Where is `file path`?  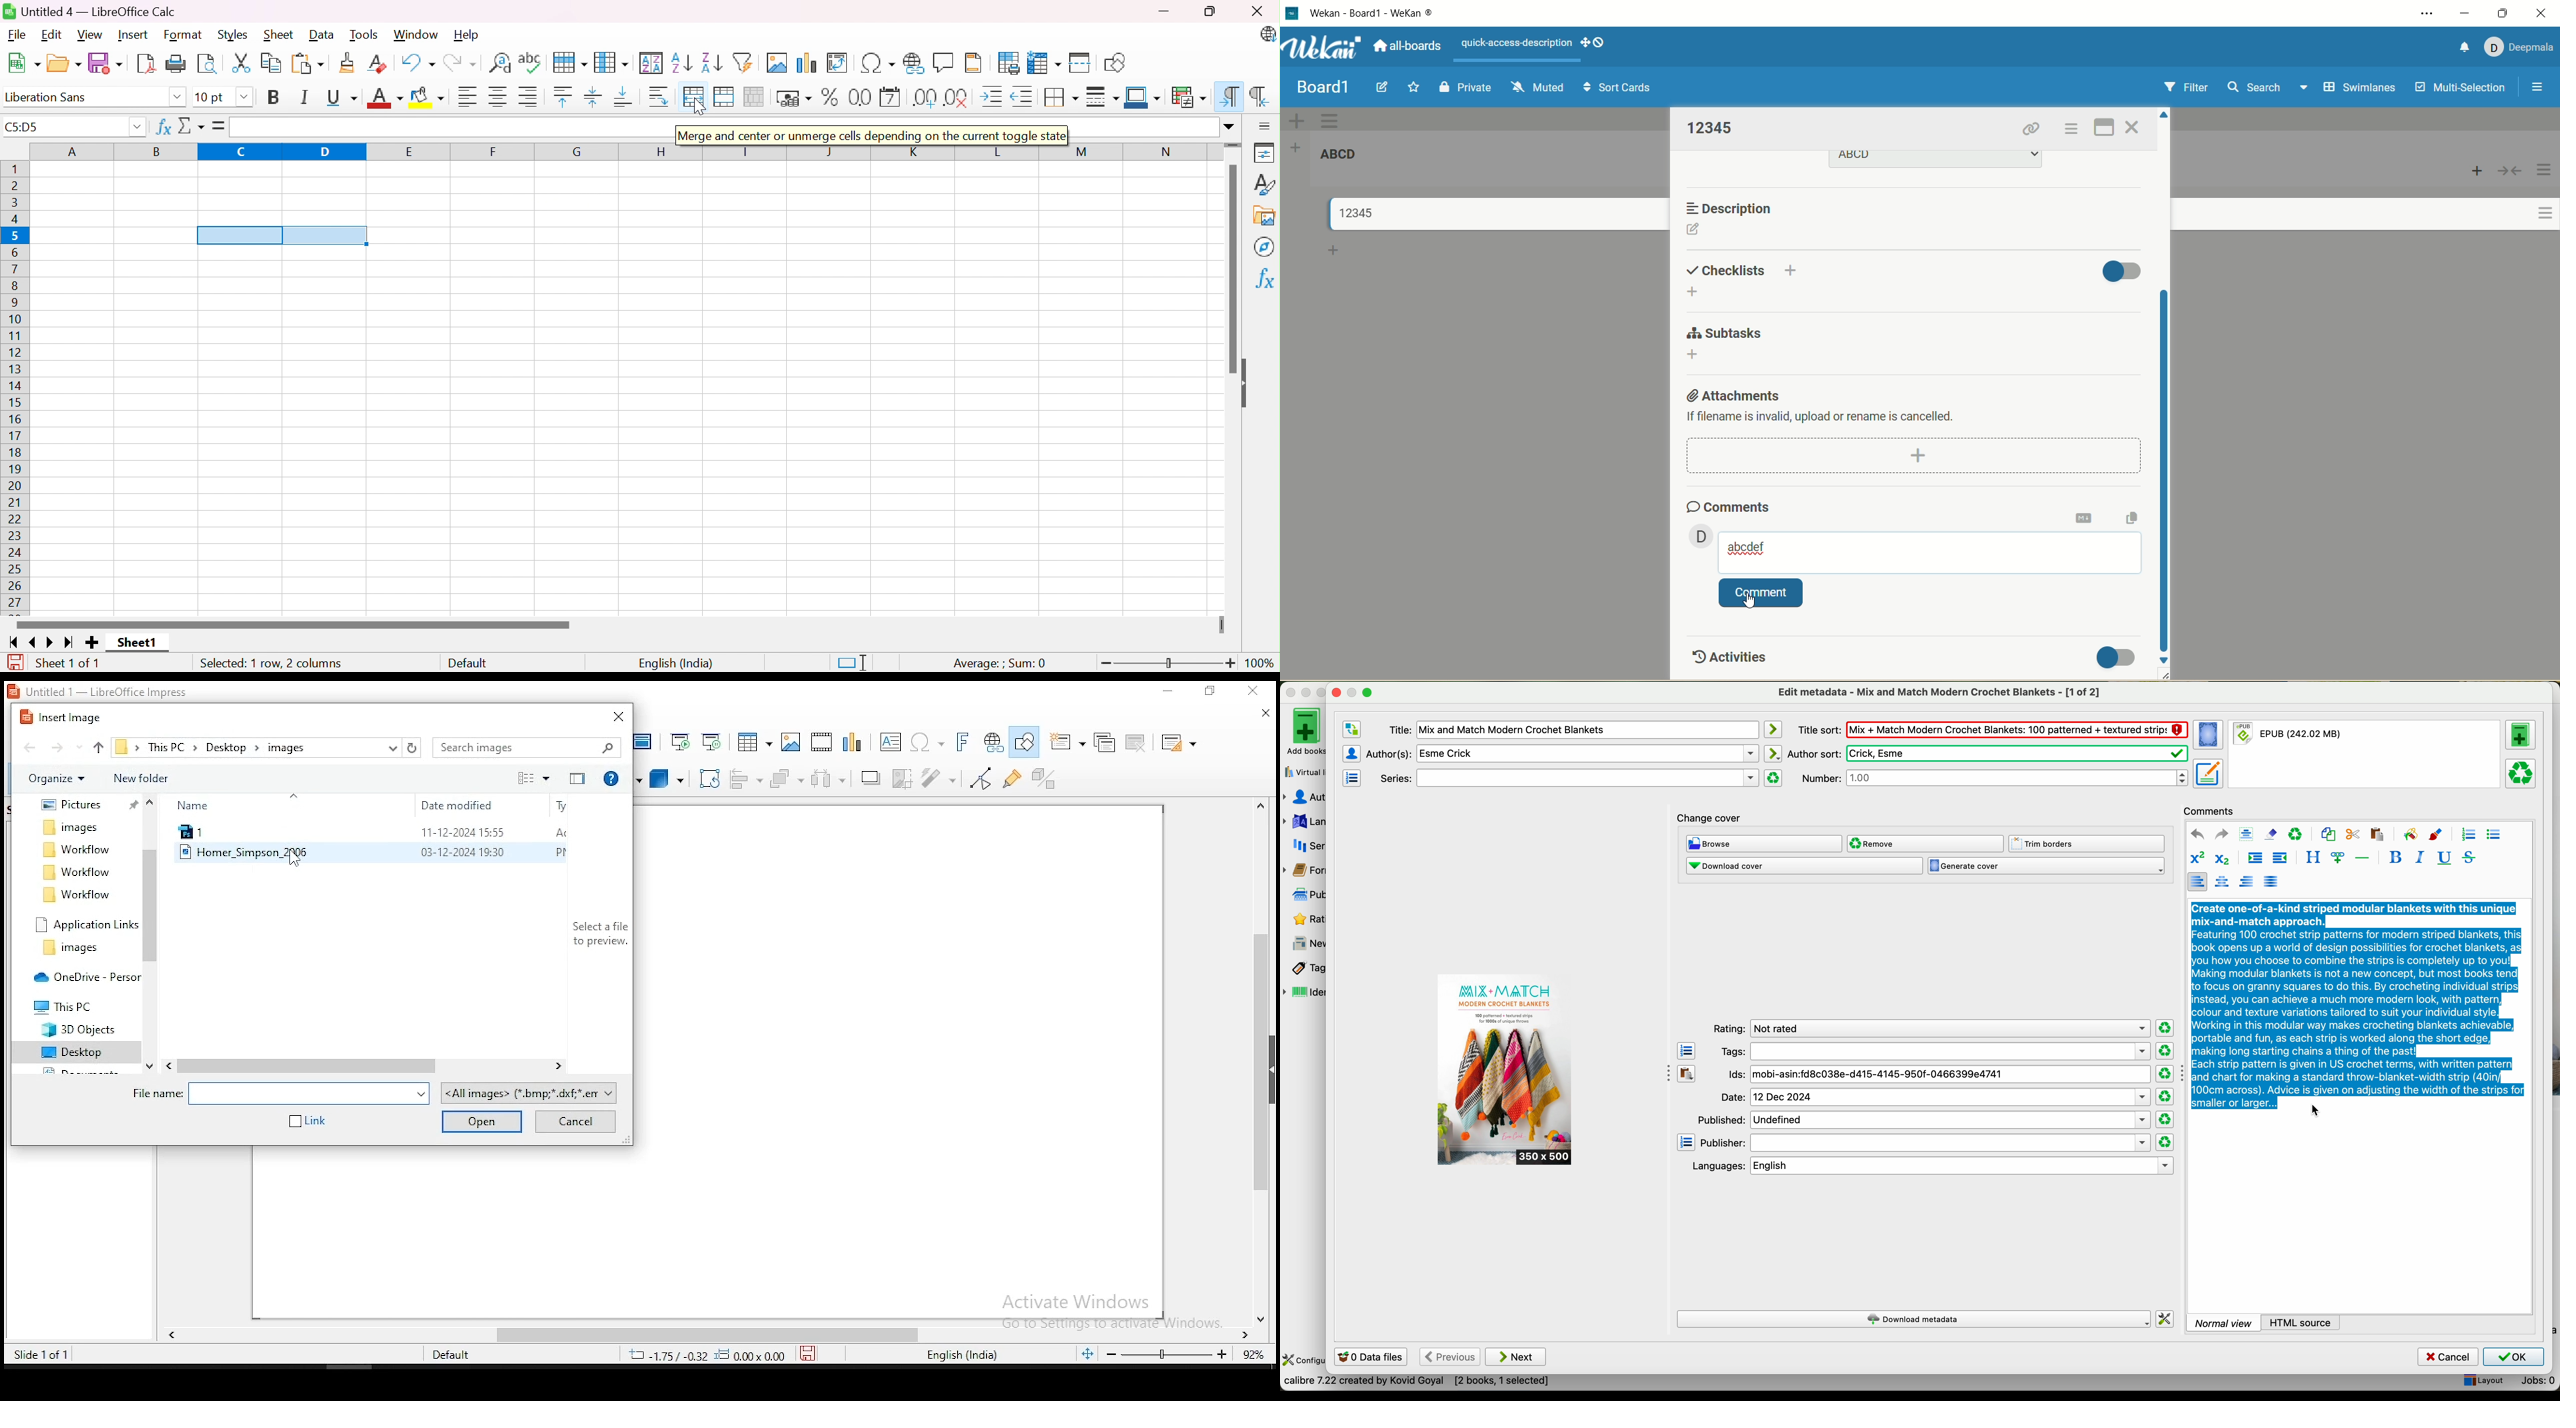 file path is located at coordinates (126, 746).